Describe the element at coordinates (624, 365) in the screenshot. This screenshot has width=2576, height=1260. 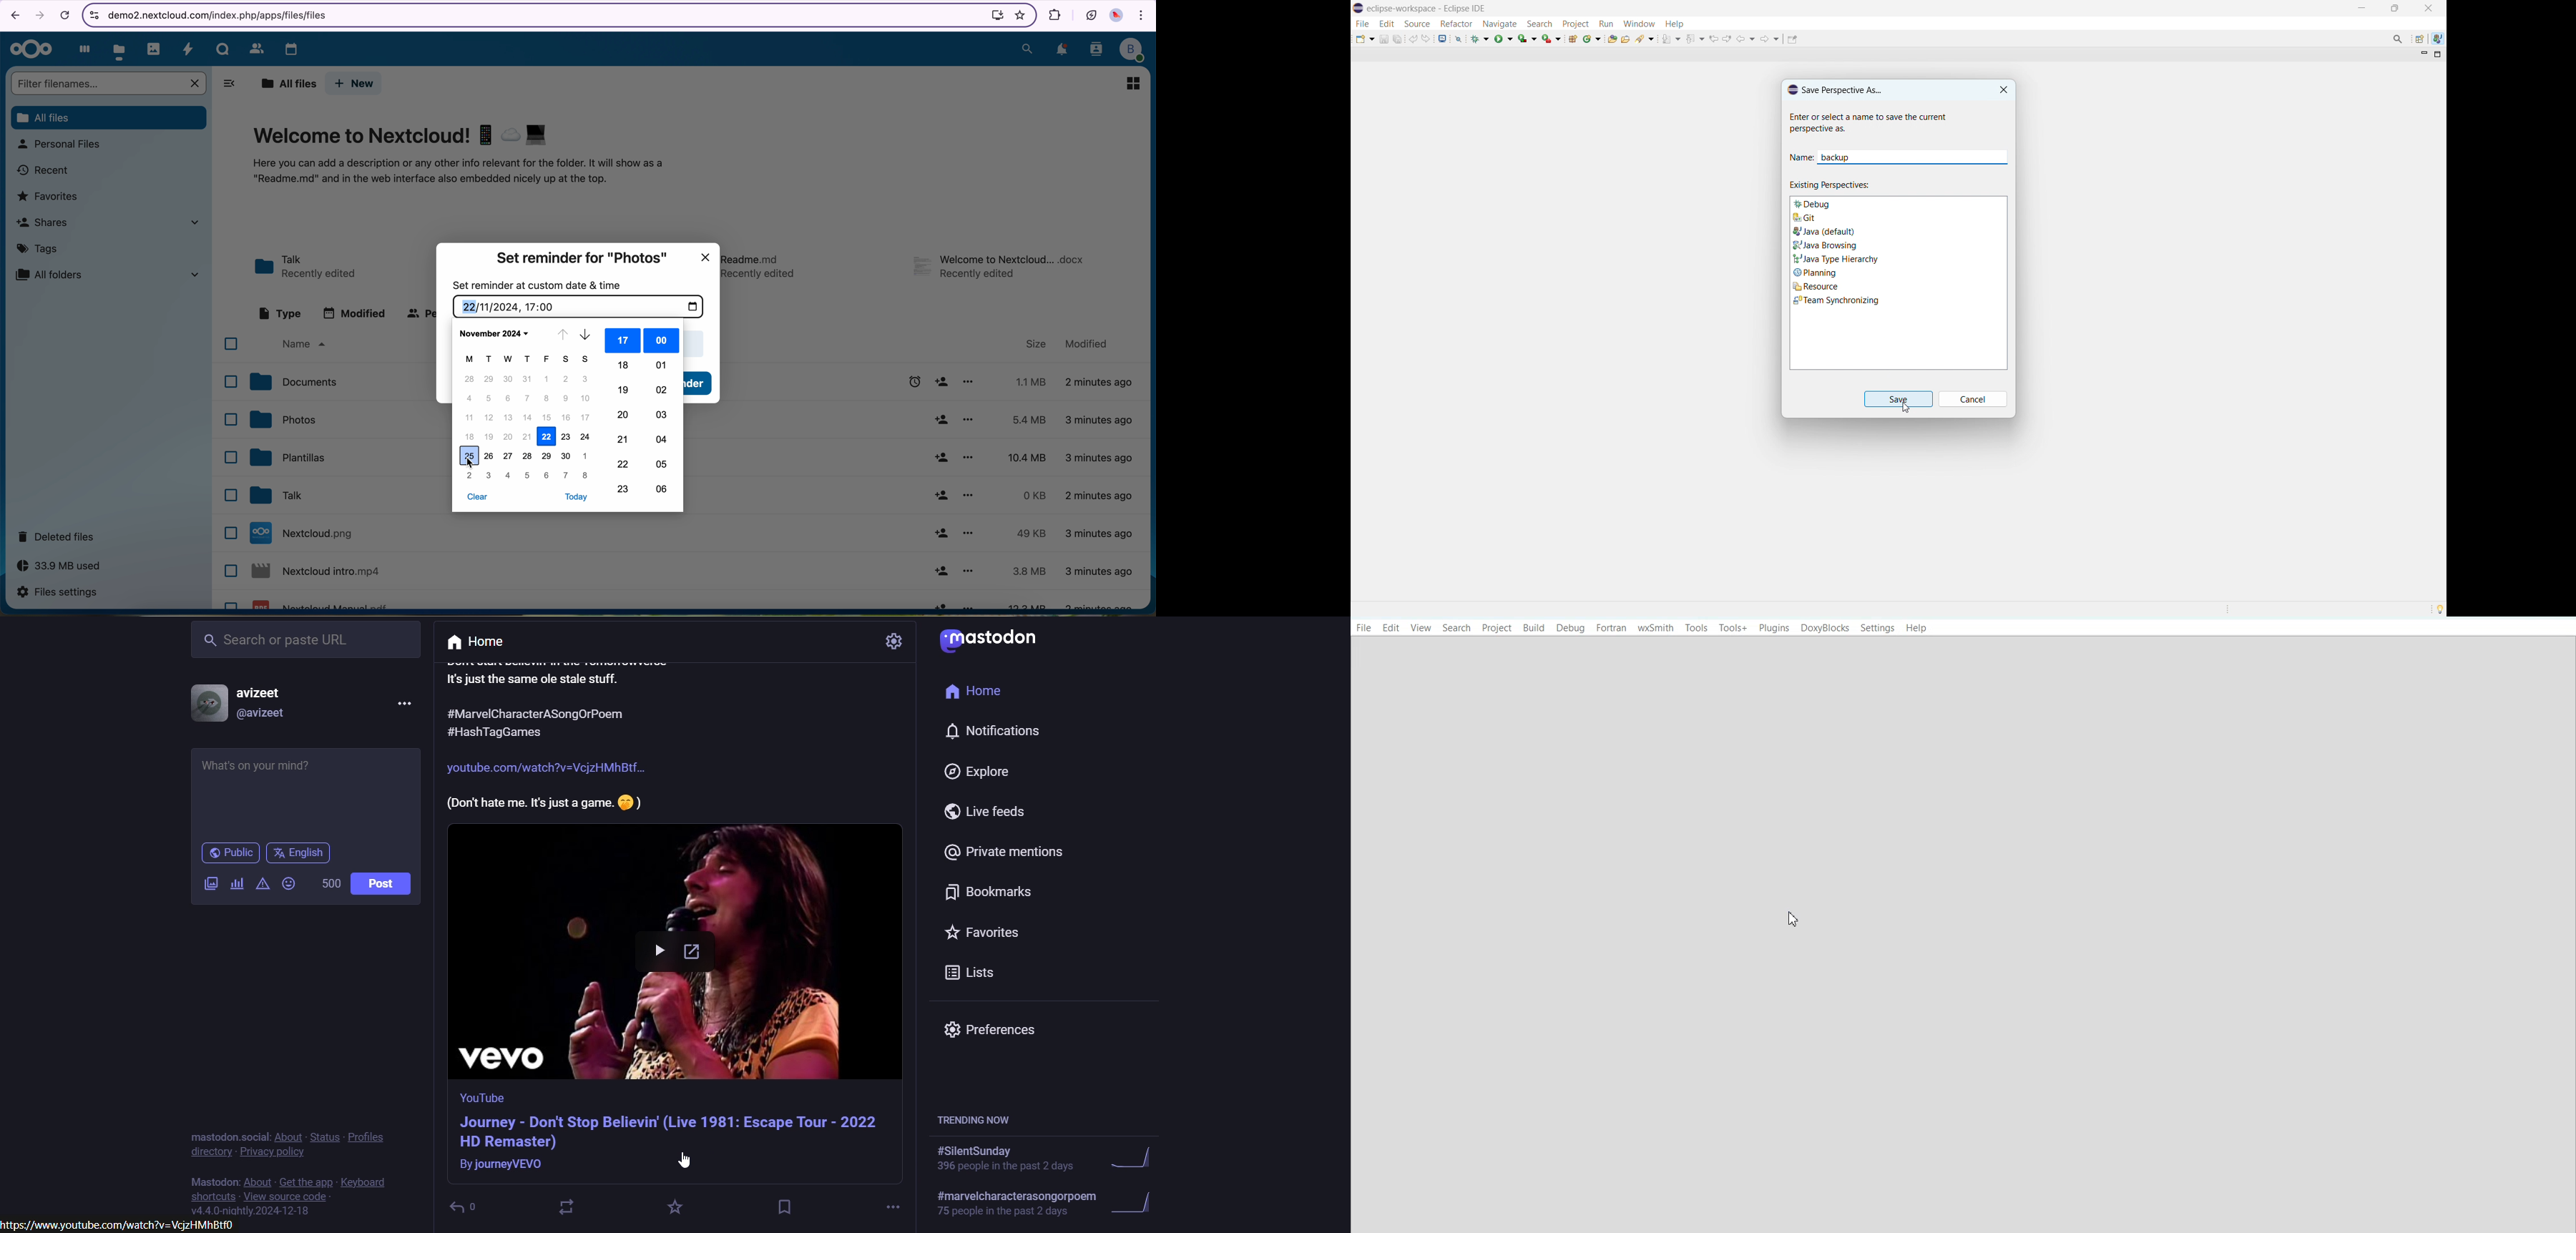
I see `18` at that location.